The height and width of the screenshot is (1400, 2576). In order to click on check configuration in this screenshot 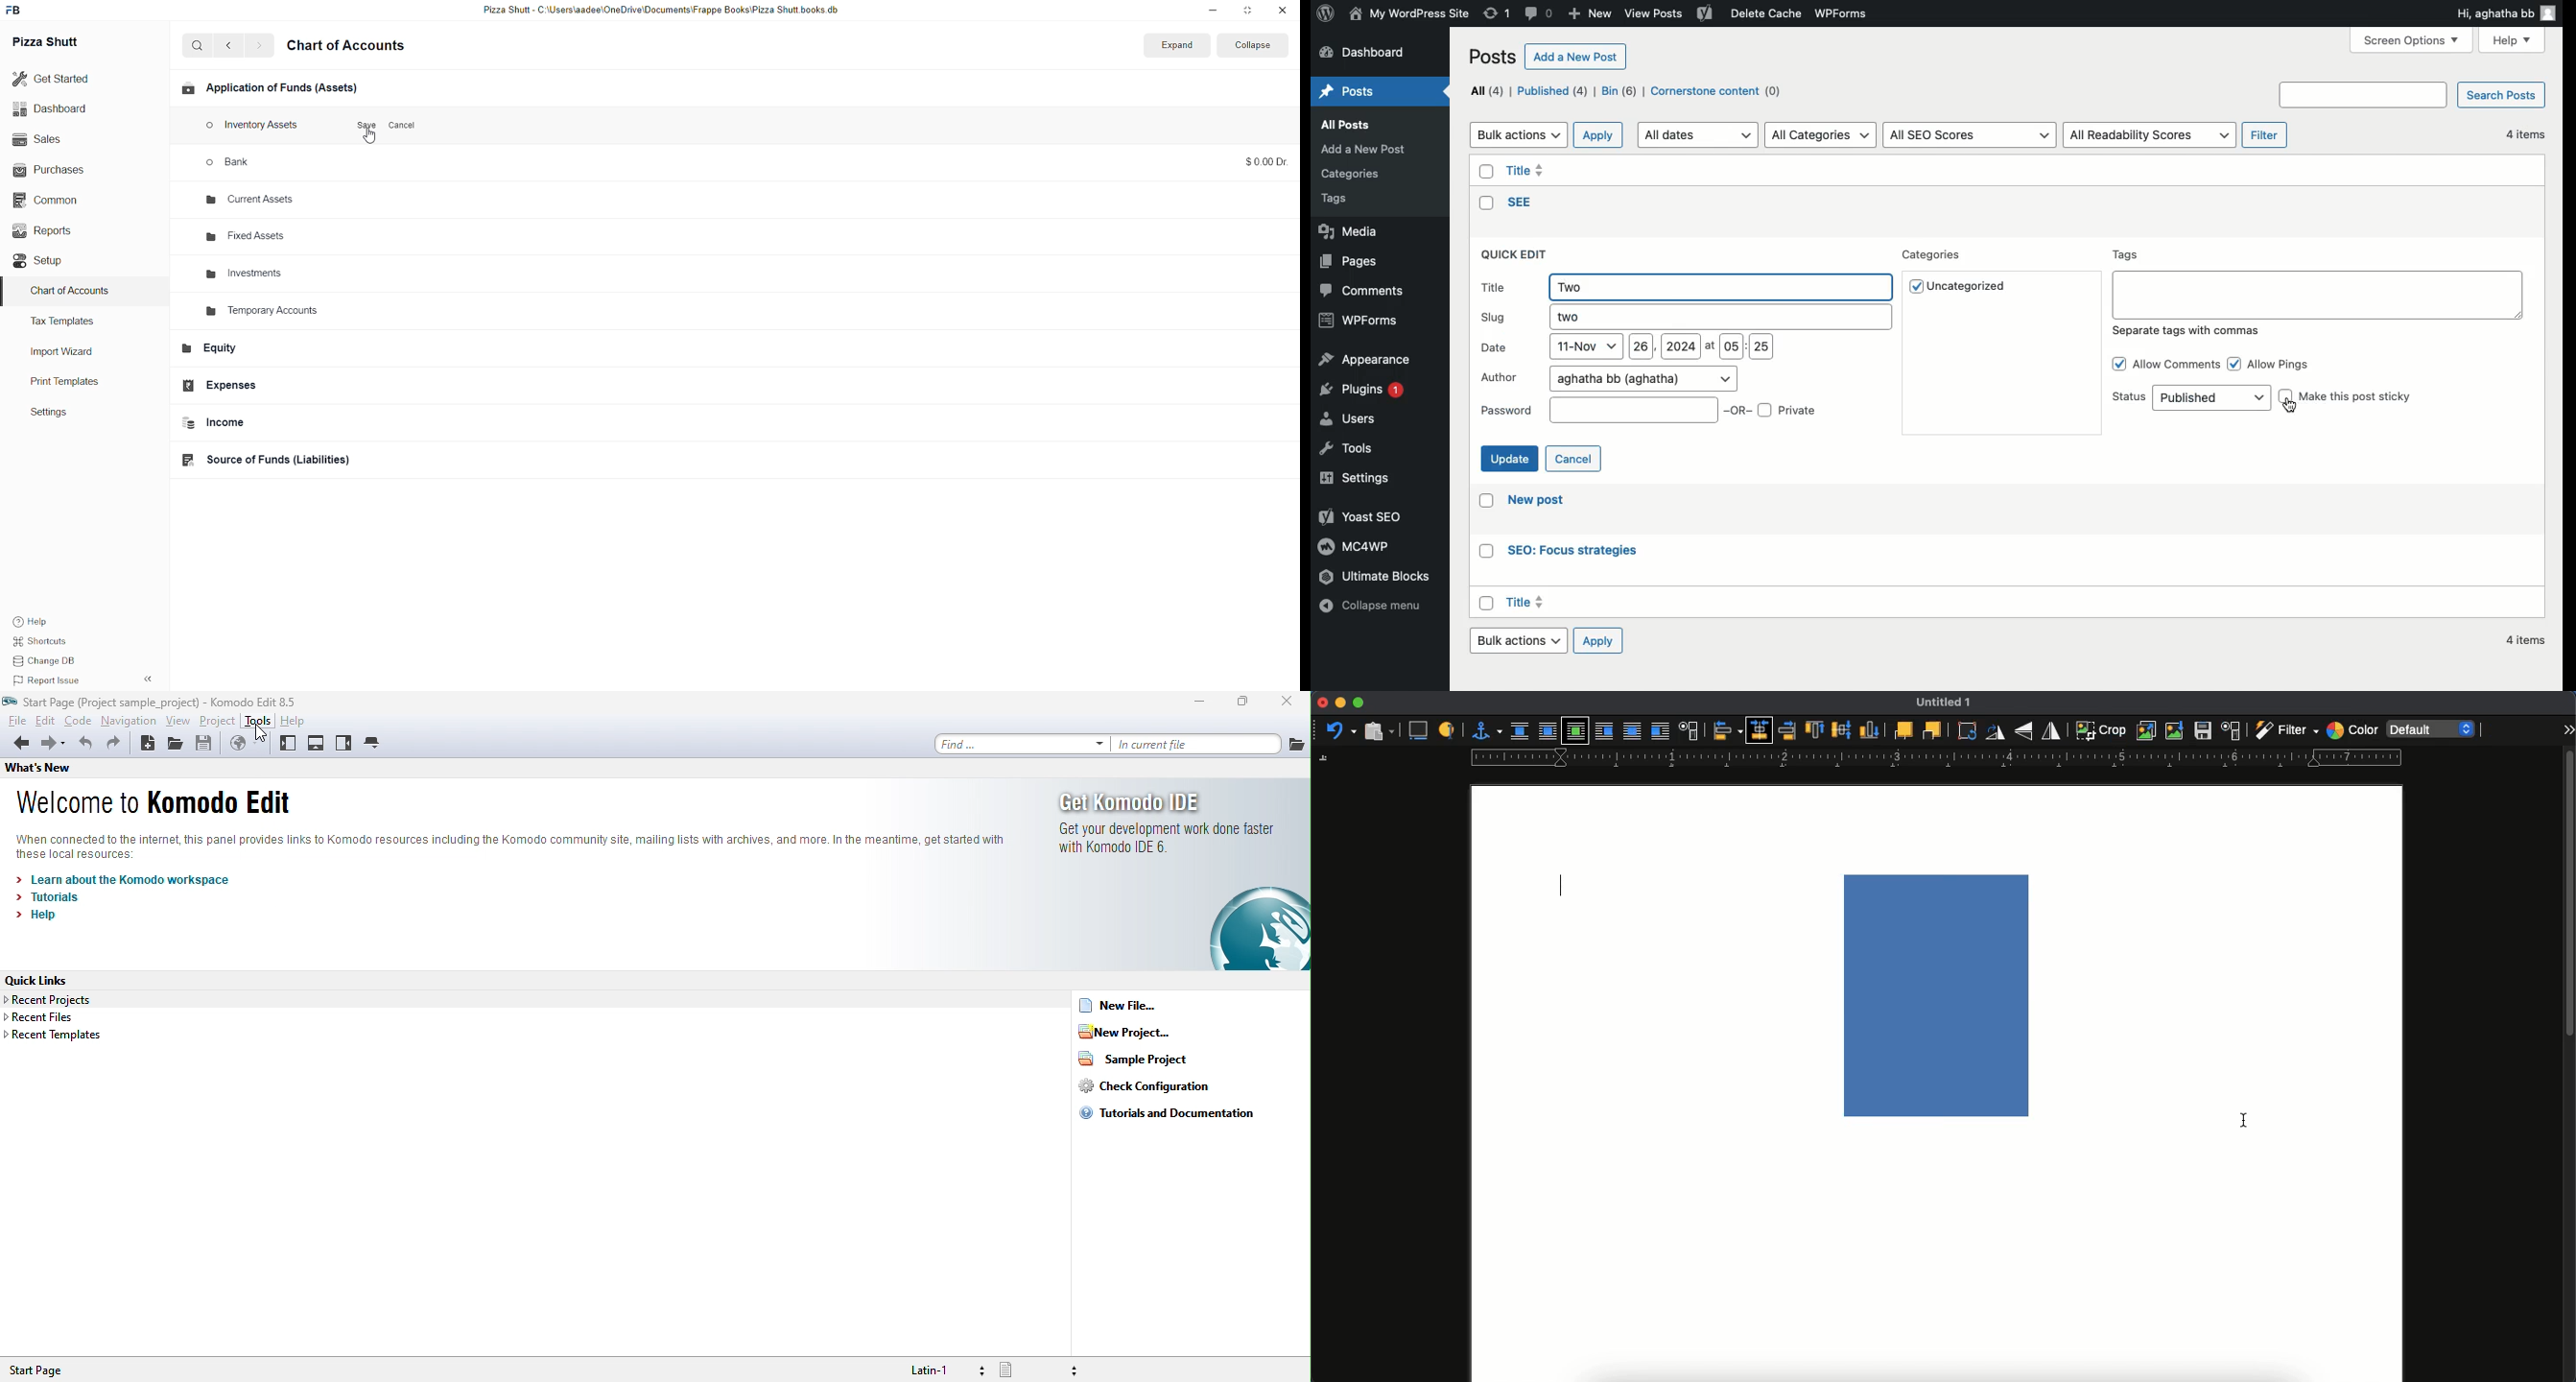, I will do `click(1143, 1092)`.